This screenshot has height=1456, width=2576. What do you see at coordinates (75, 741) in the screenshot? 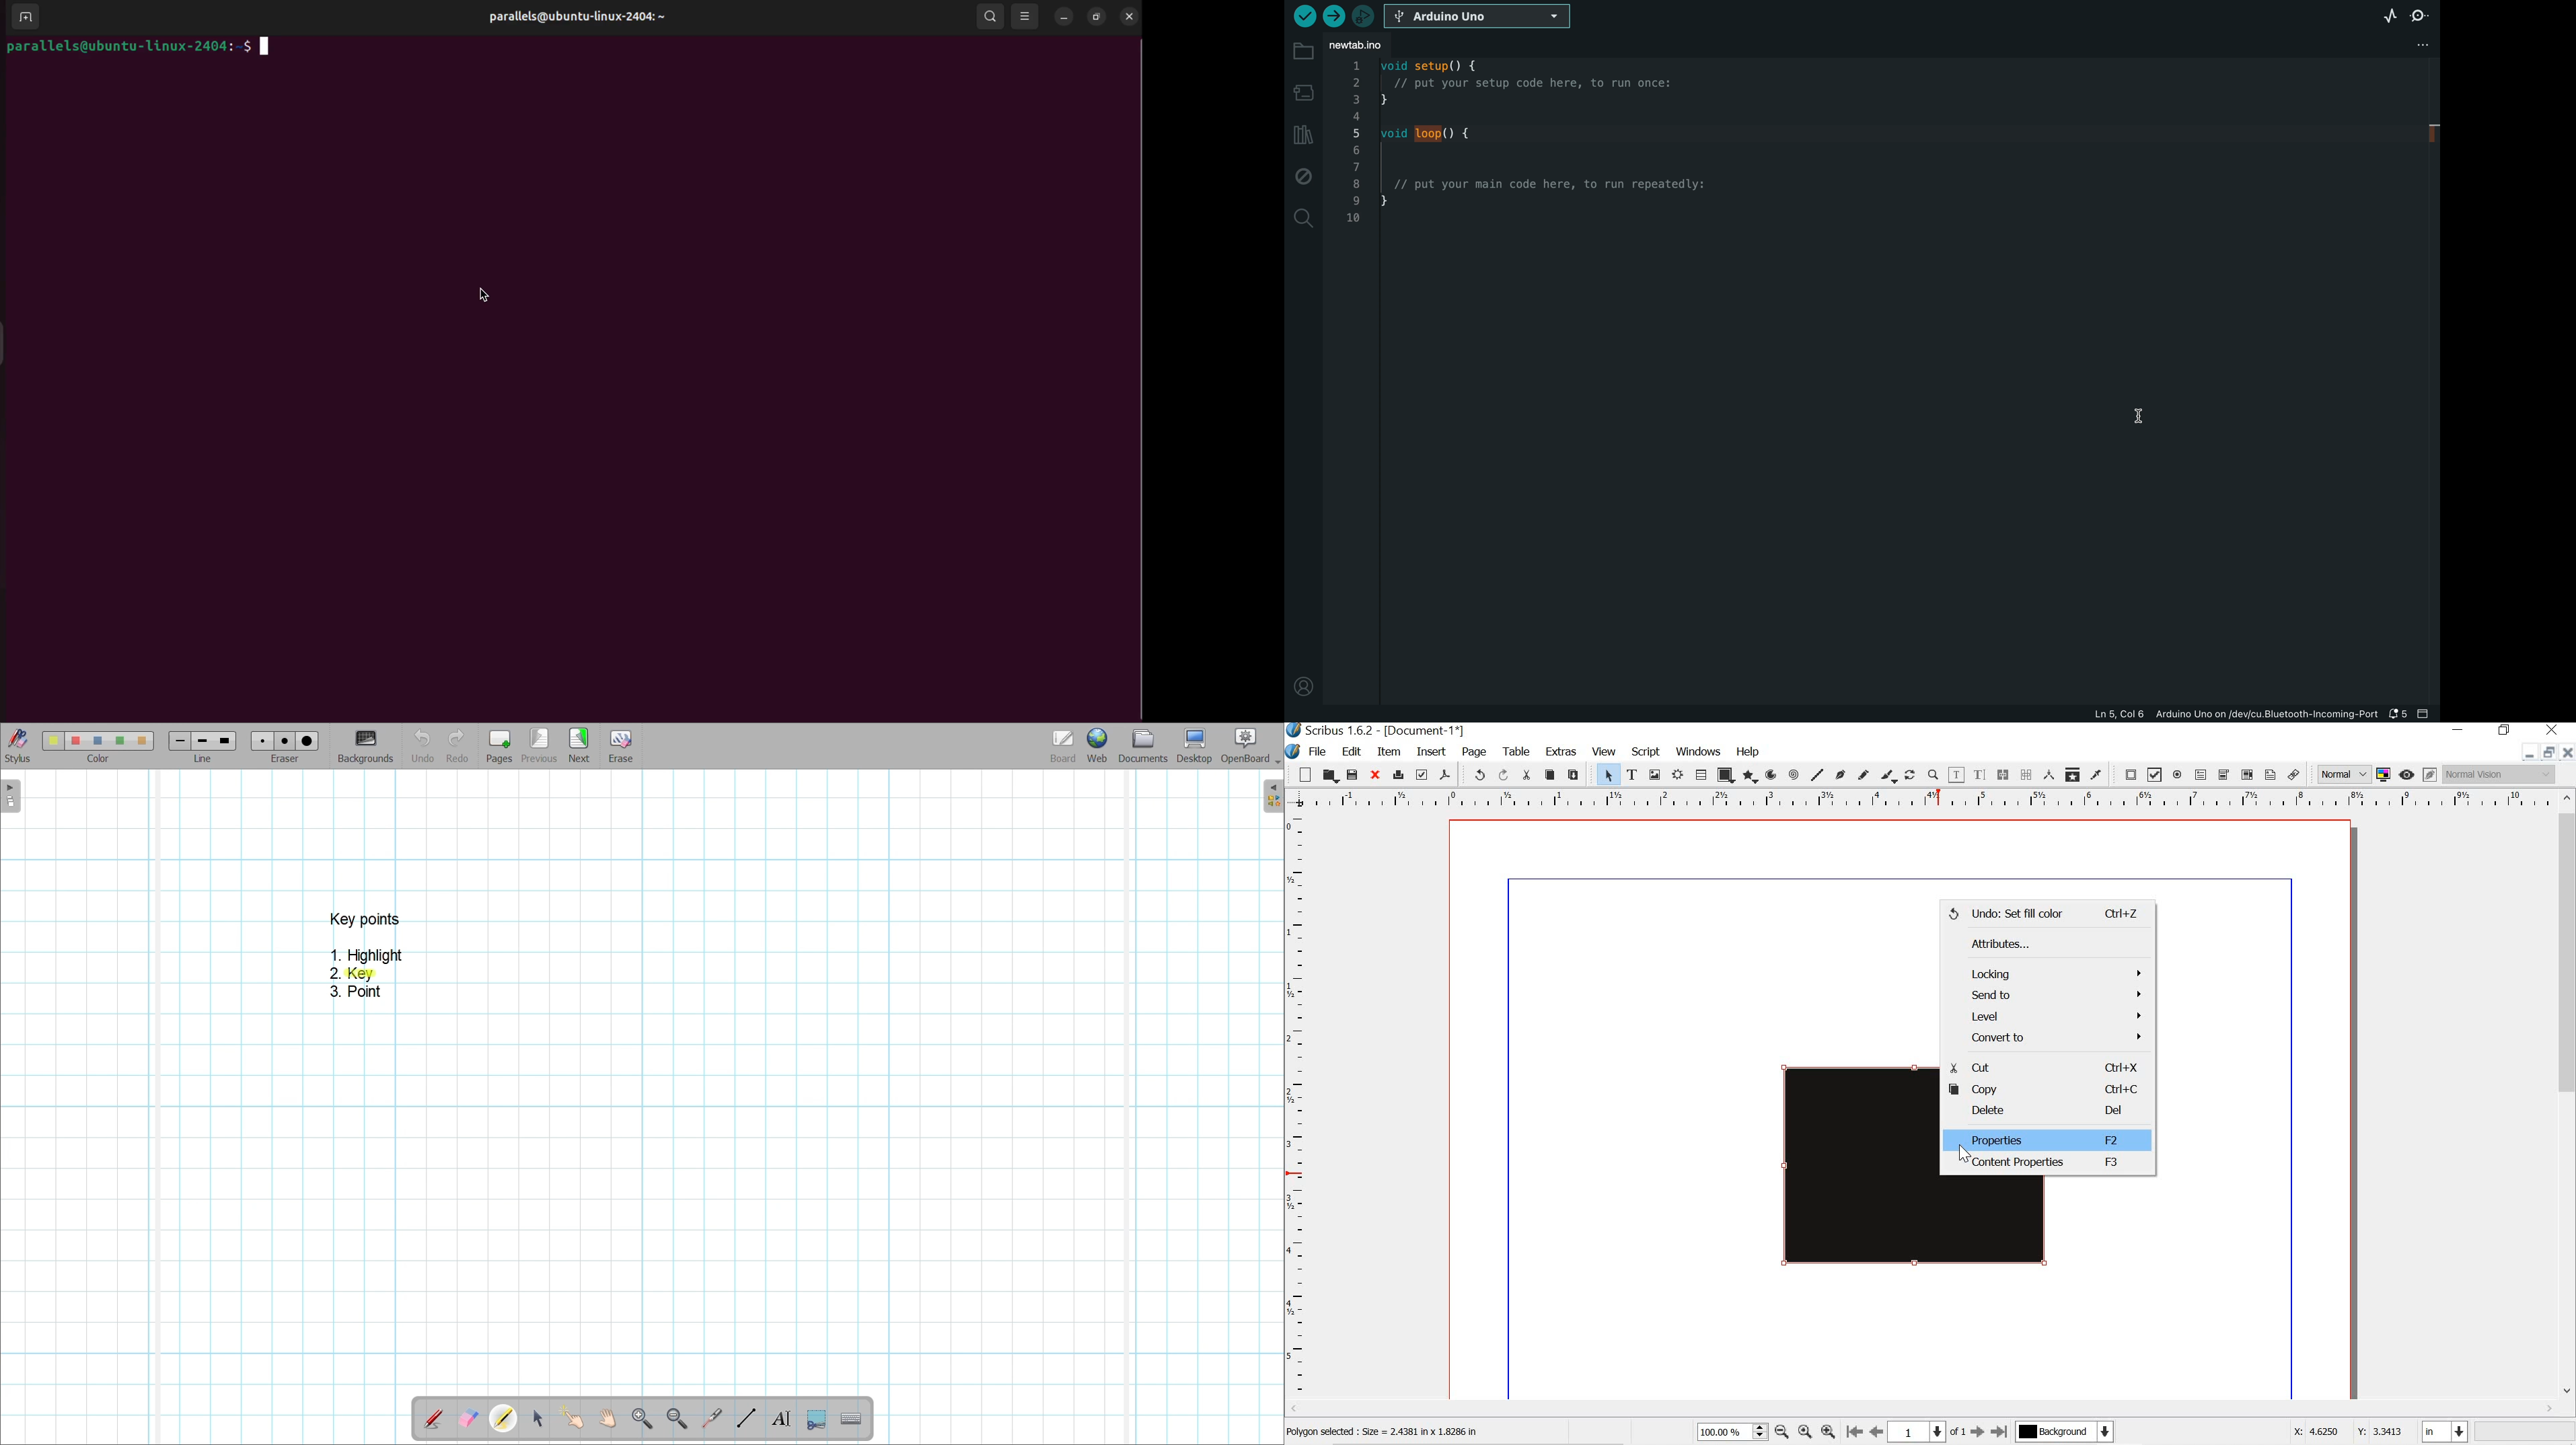
I see `color 2` at bounding box center [75, 741].